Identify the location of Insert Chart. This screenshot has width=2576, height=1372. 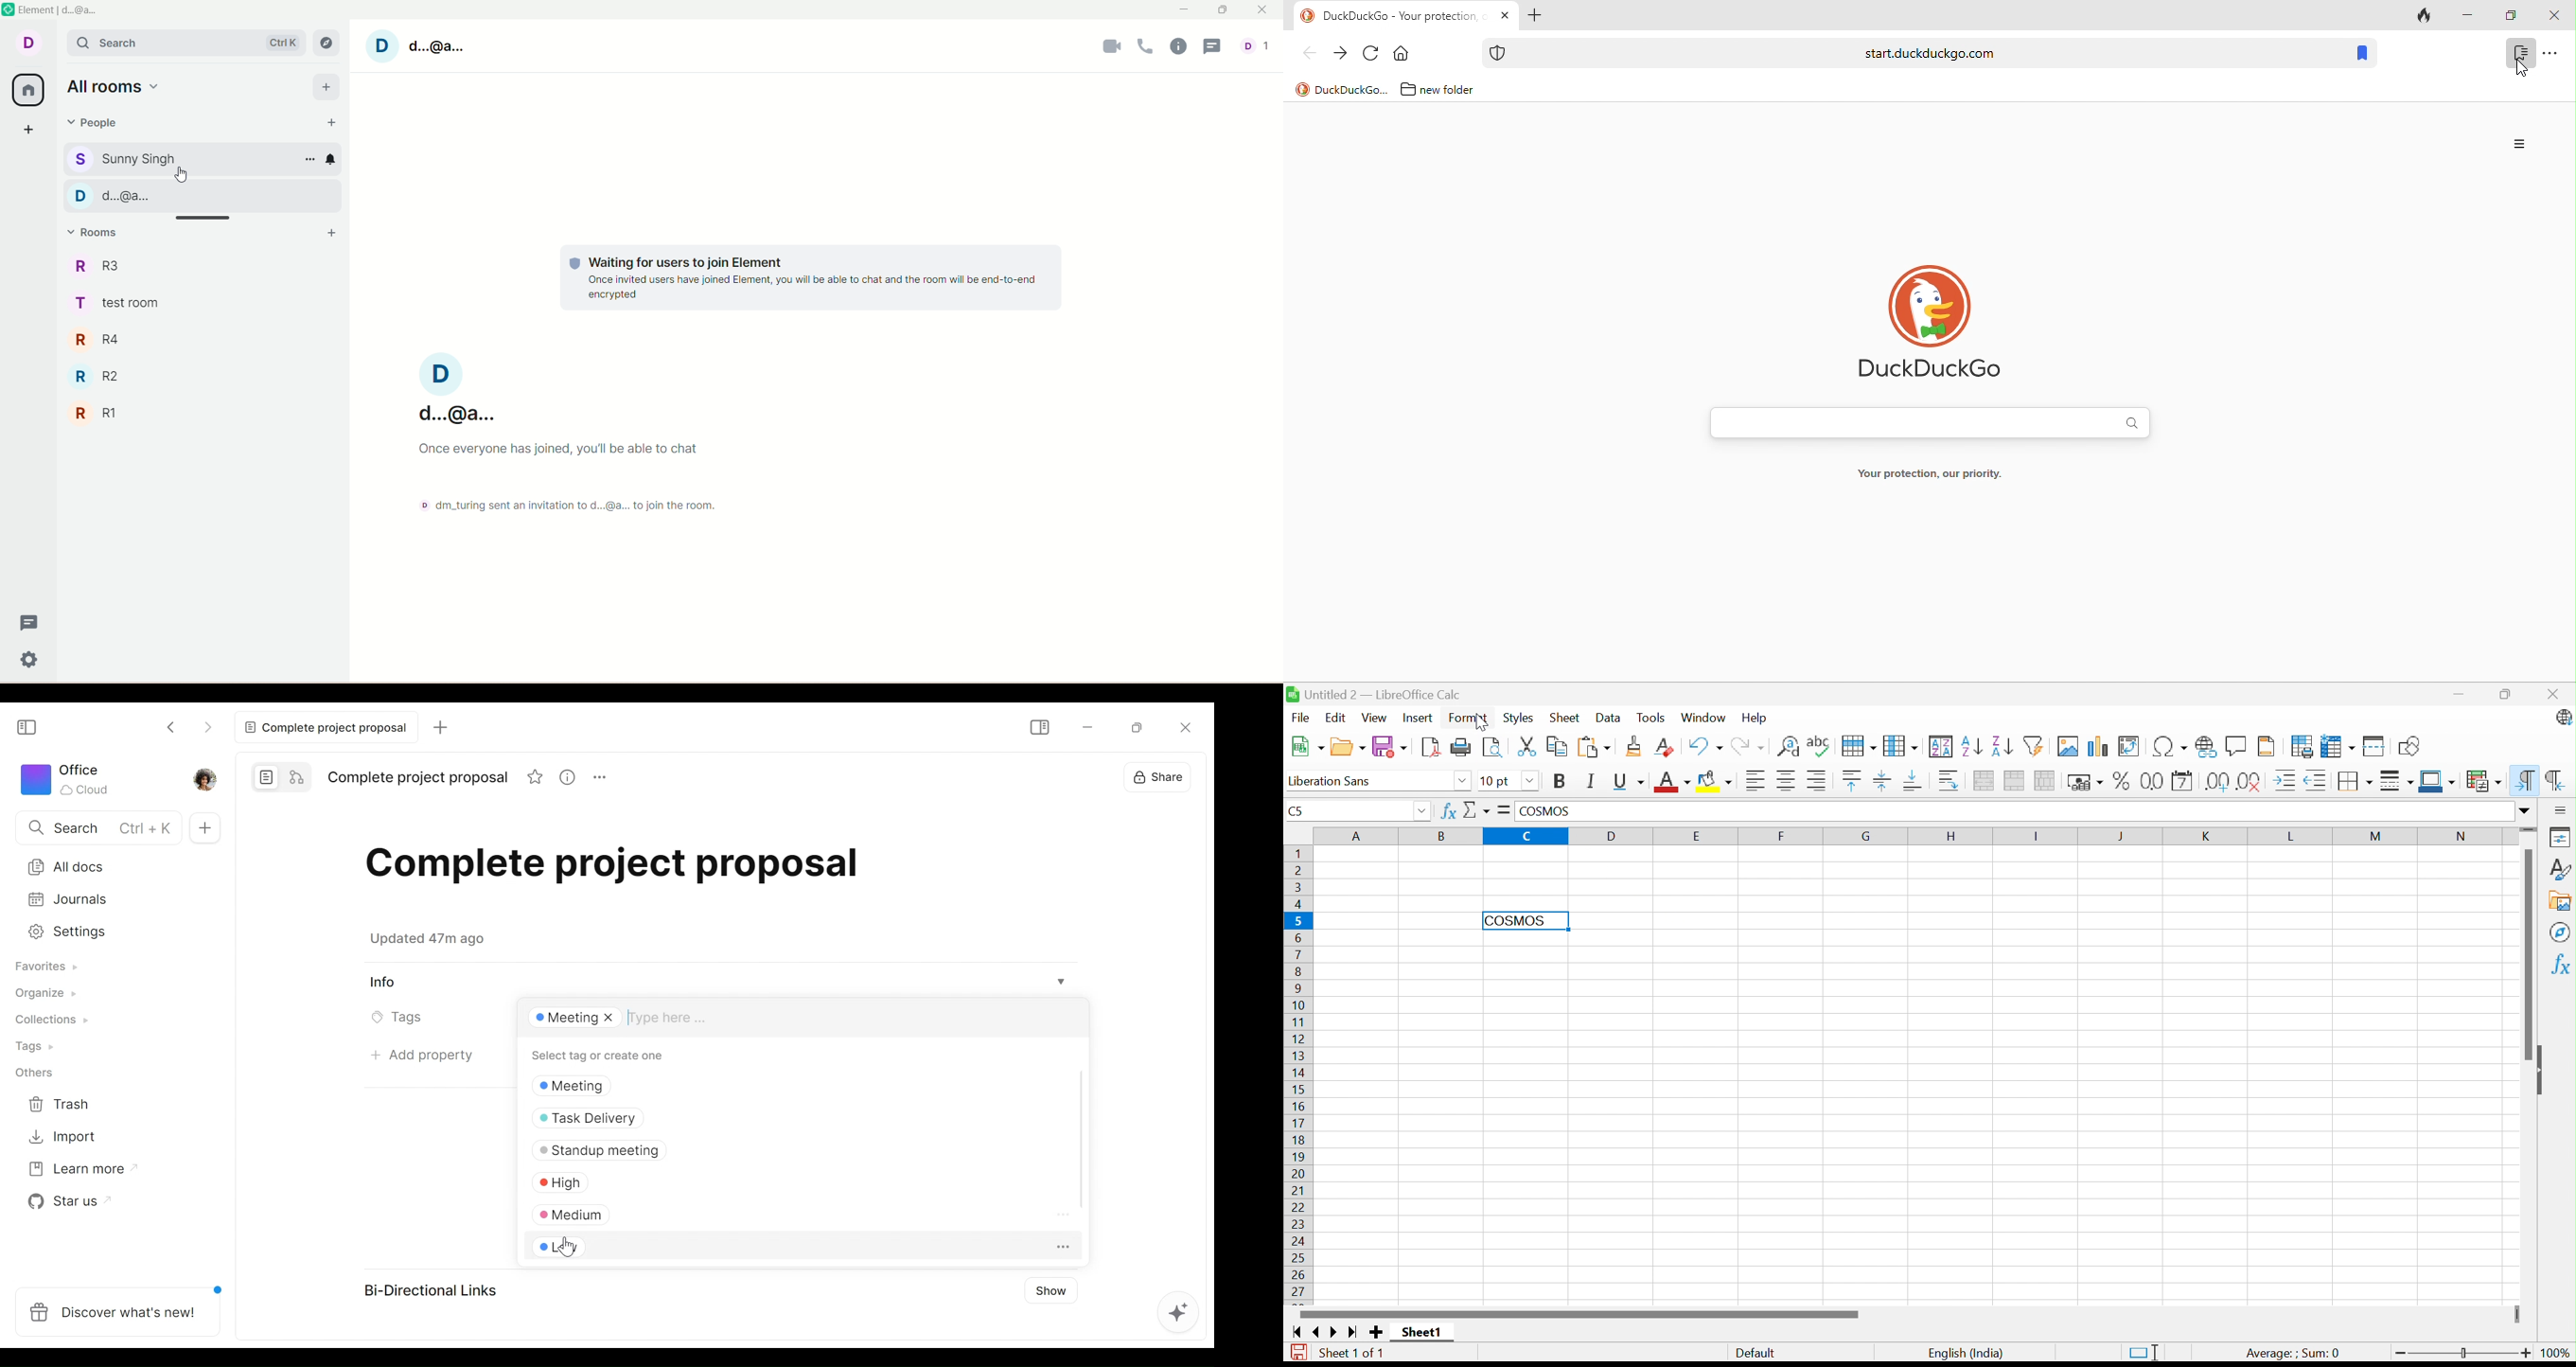
(2099, 745).